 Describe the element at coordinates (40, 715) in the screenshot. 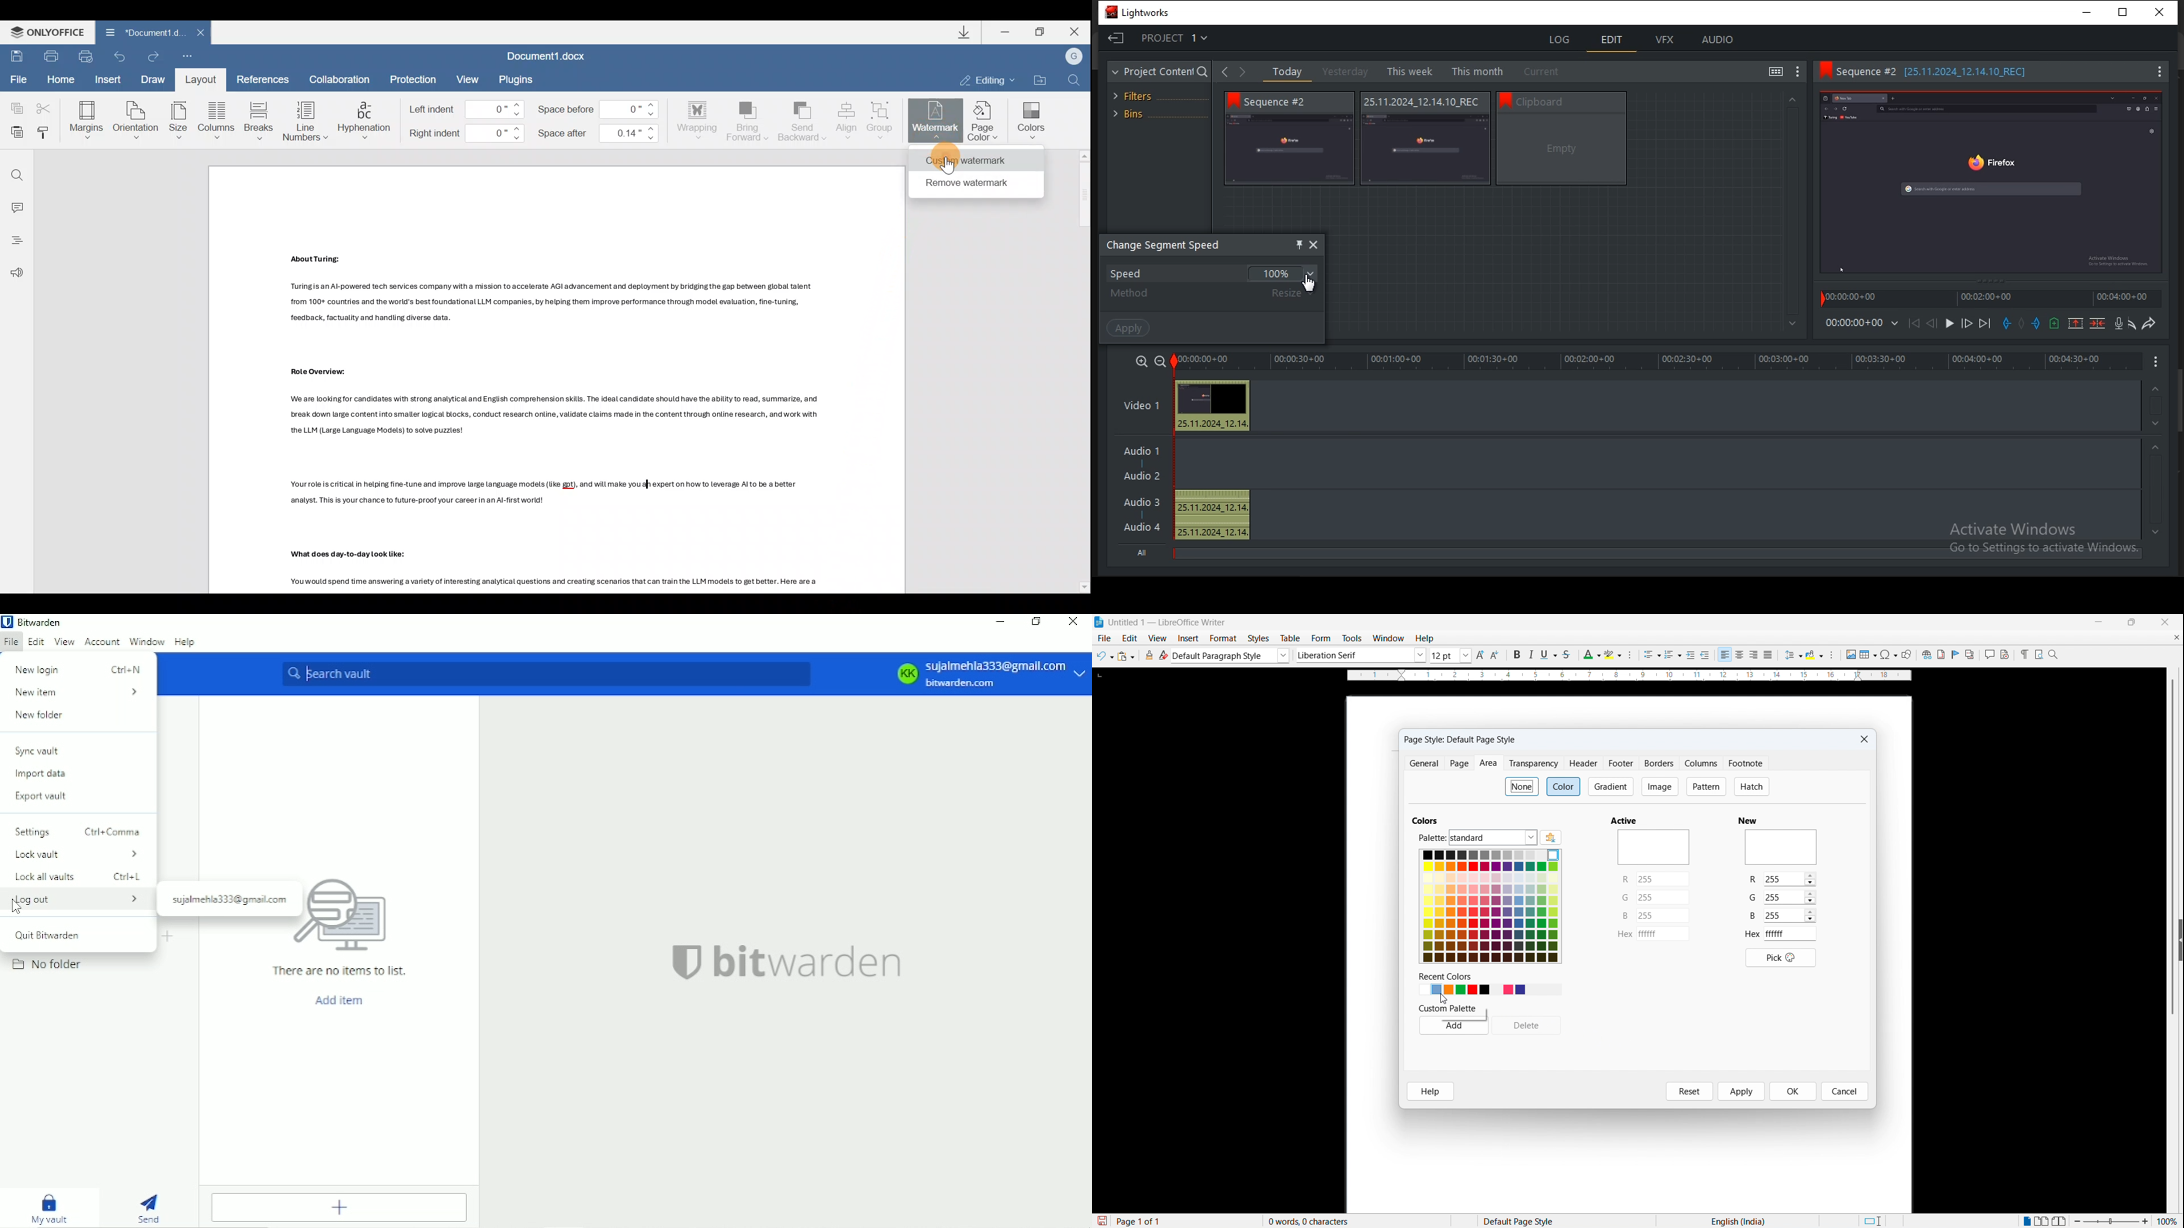

I see `New folder` at that location.